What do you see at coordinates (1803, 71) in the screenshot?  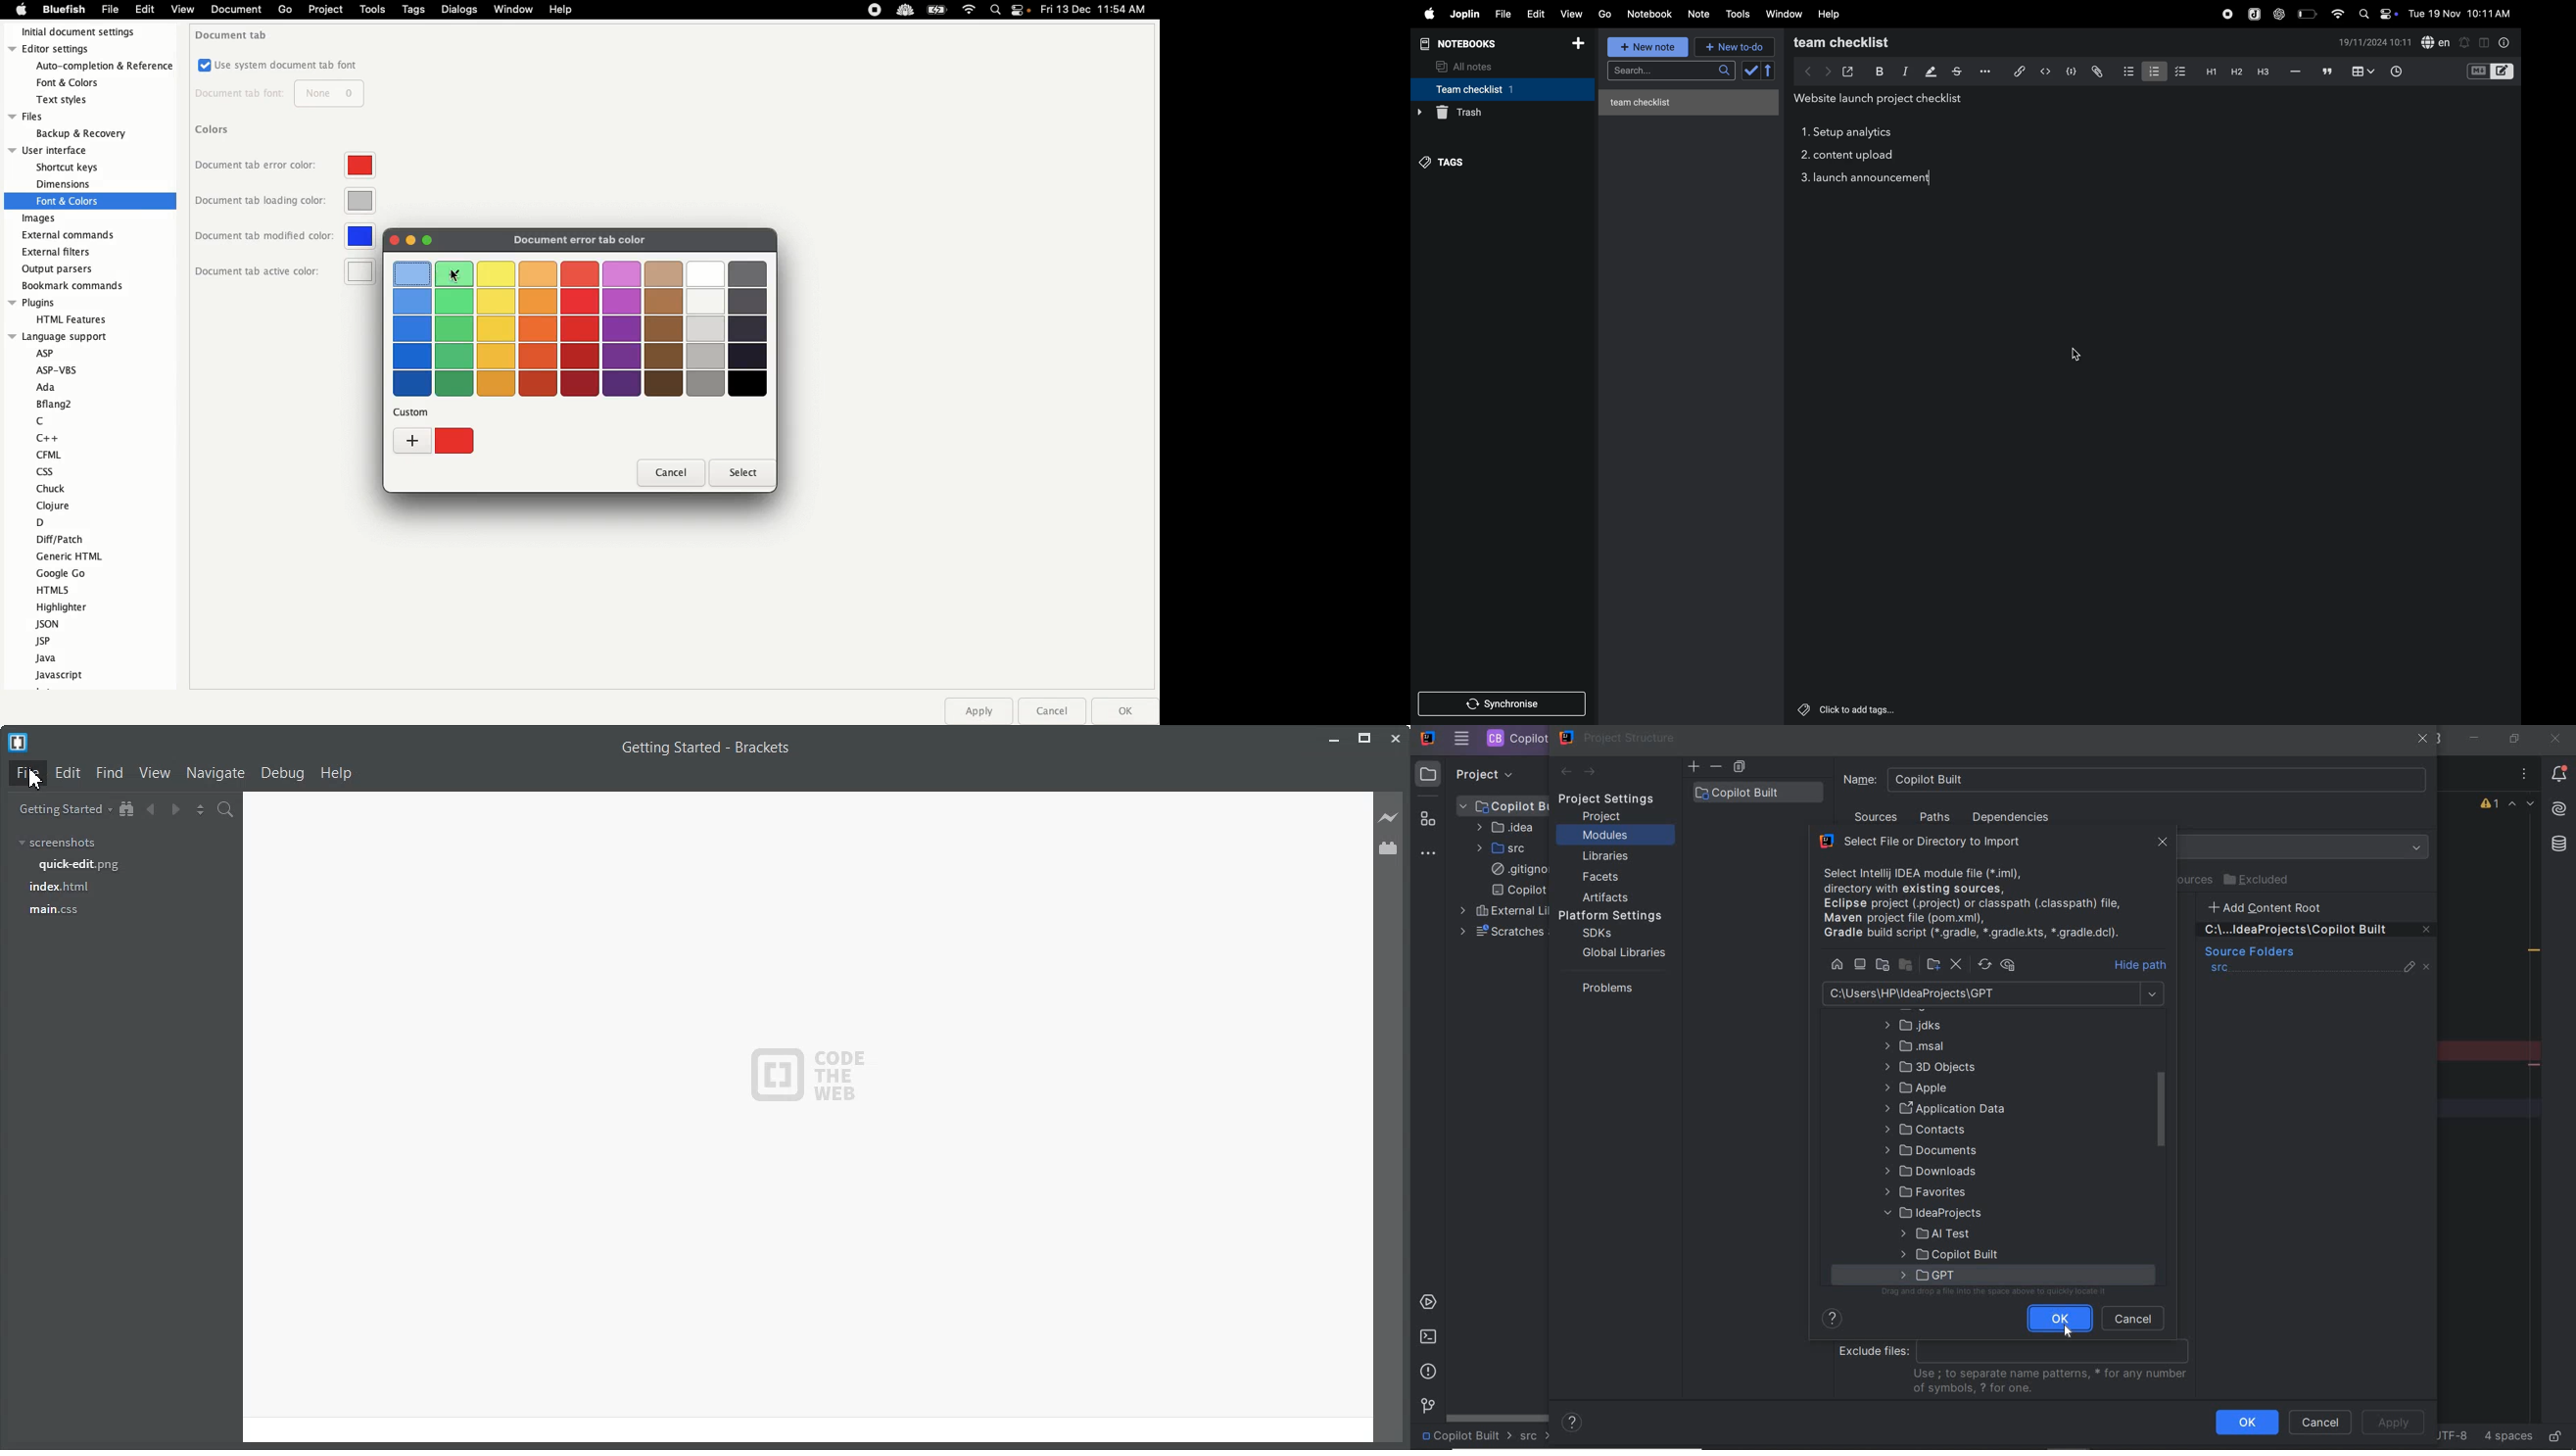 I see `backward` at bounding box center [1803, 71].